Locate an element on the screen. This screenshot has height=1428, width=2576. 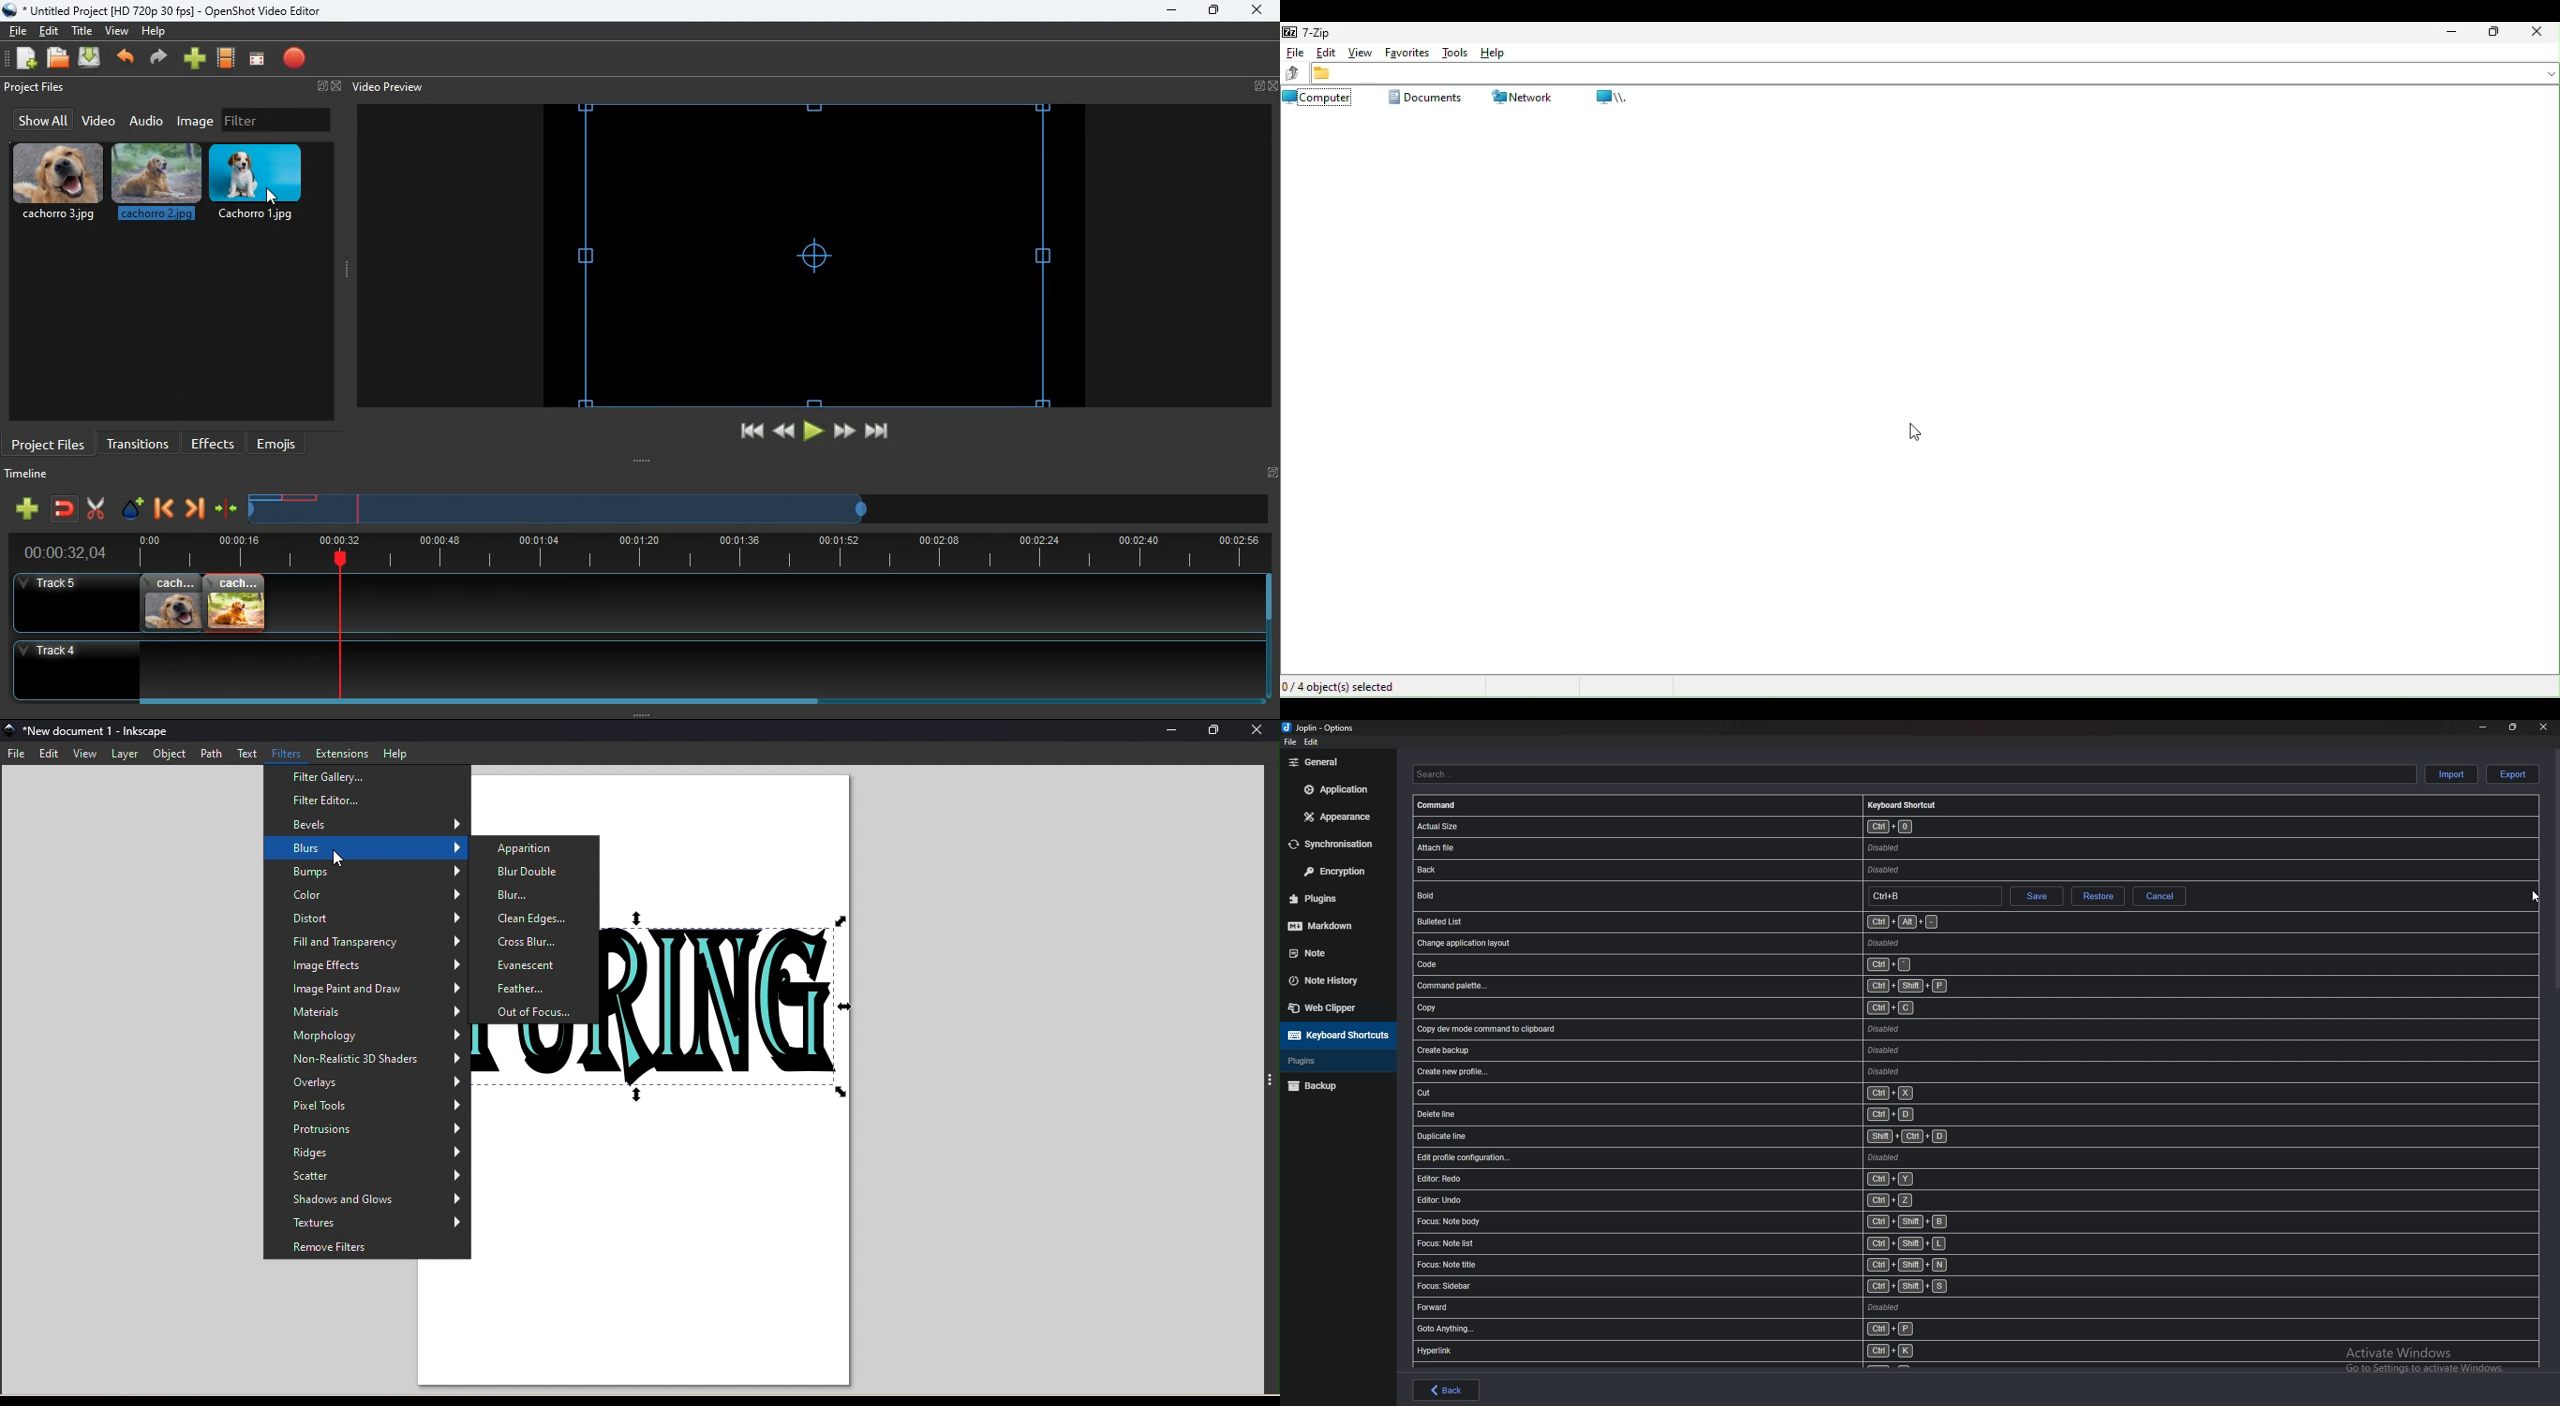
Plugins is located at coordinates (1329, 899).